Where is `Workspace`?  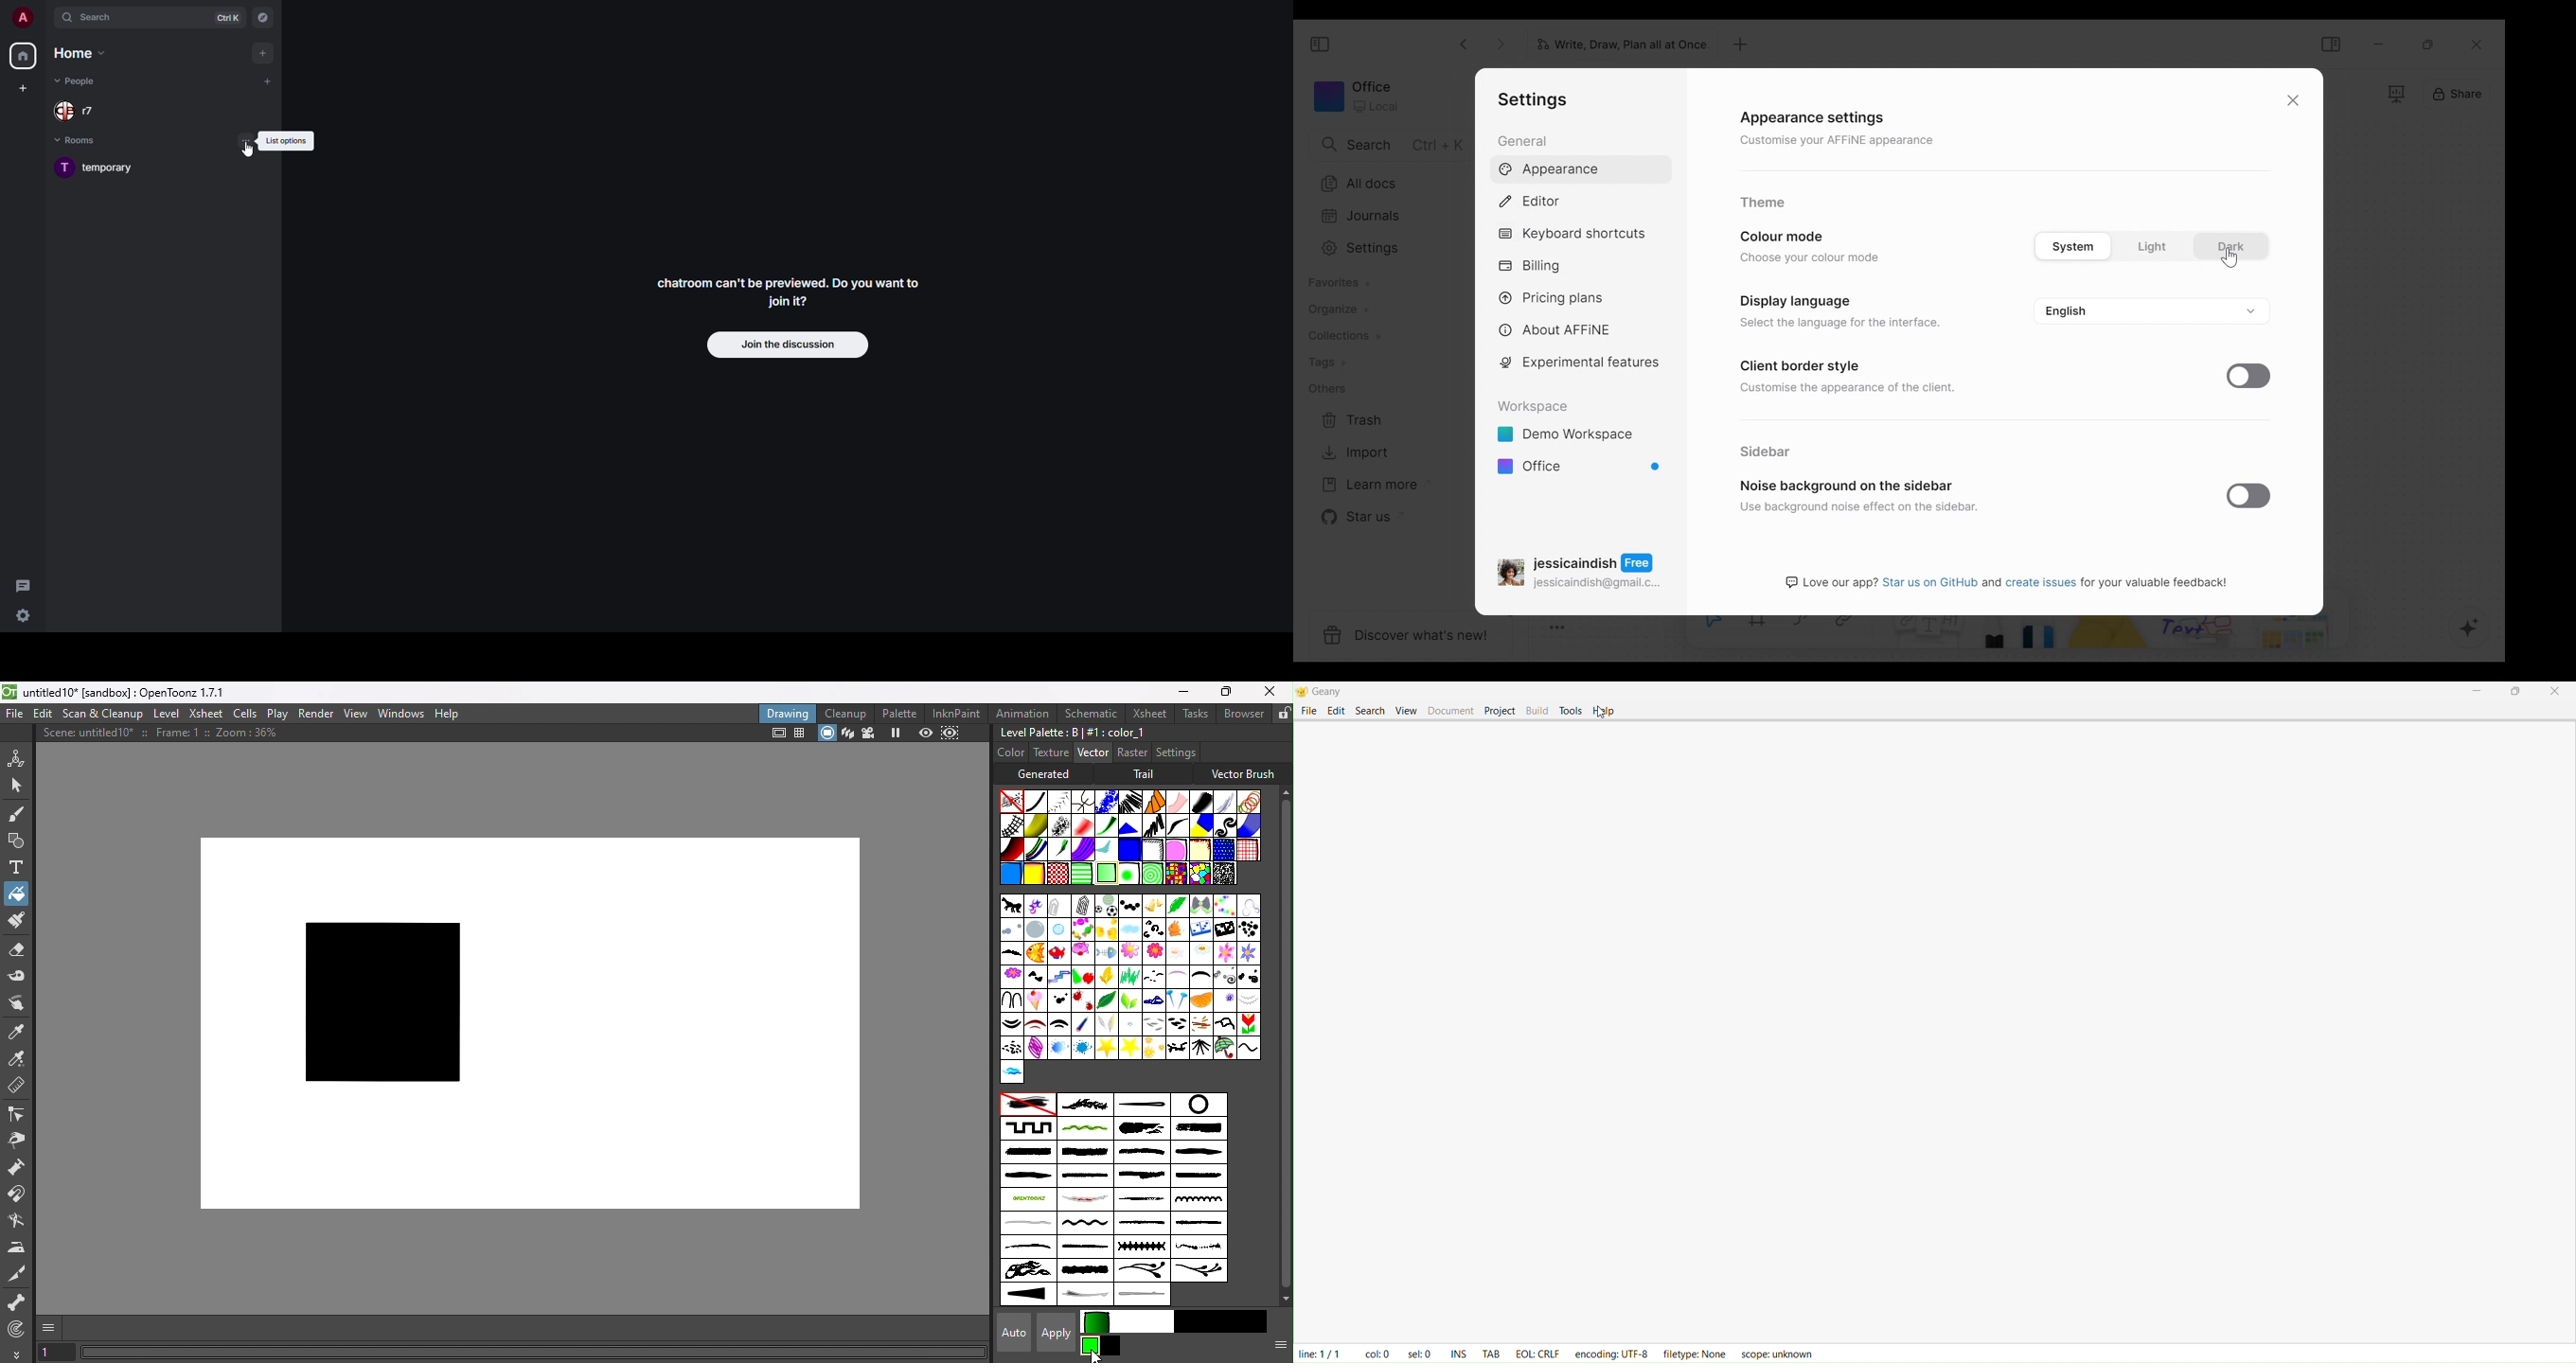 Workspace is located at coordinates (1356, 95).